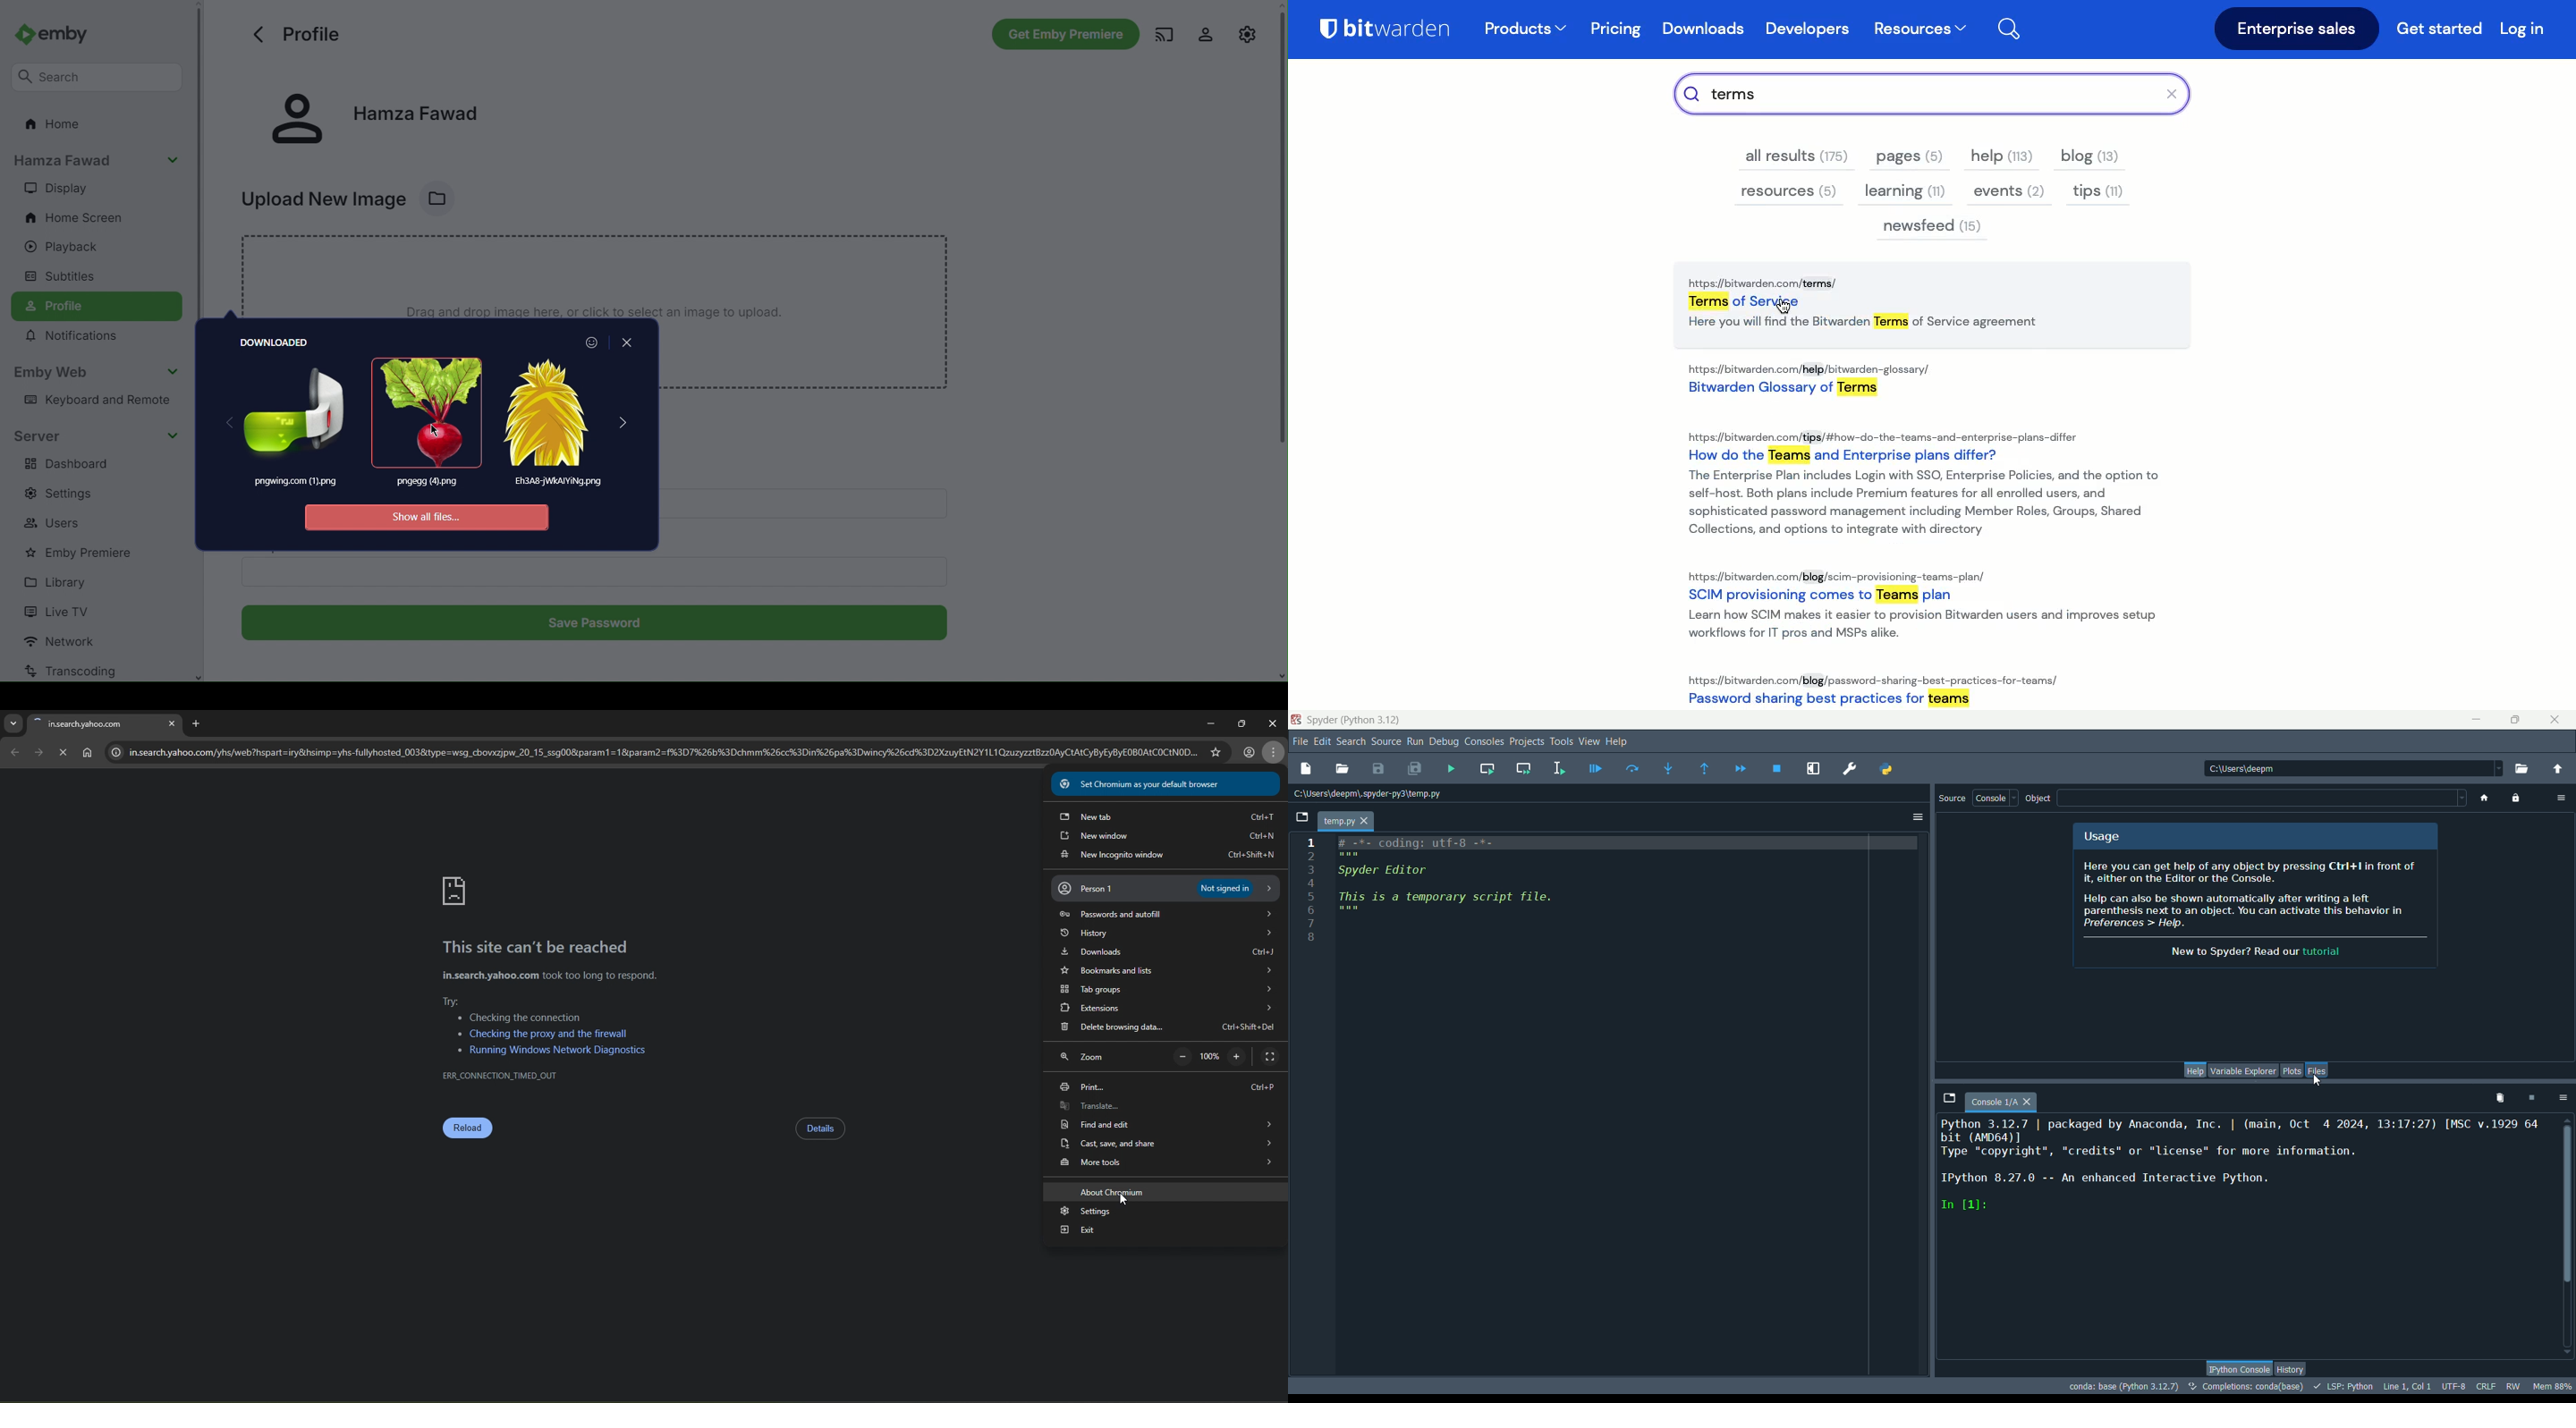  What do you see at coordinates (1275, 754) in the screenshot?
I see `Customize and control google chromium` at bounding box center [1275, 754].